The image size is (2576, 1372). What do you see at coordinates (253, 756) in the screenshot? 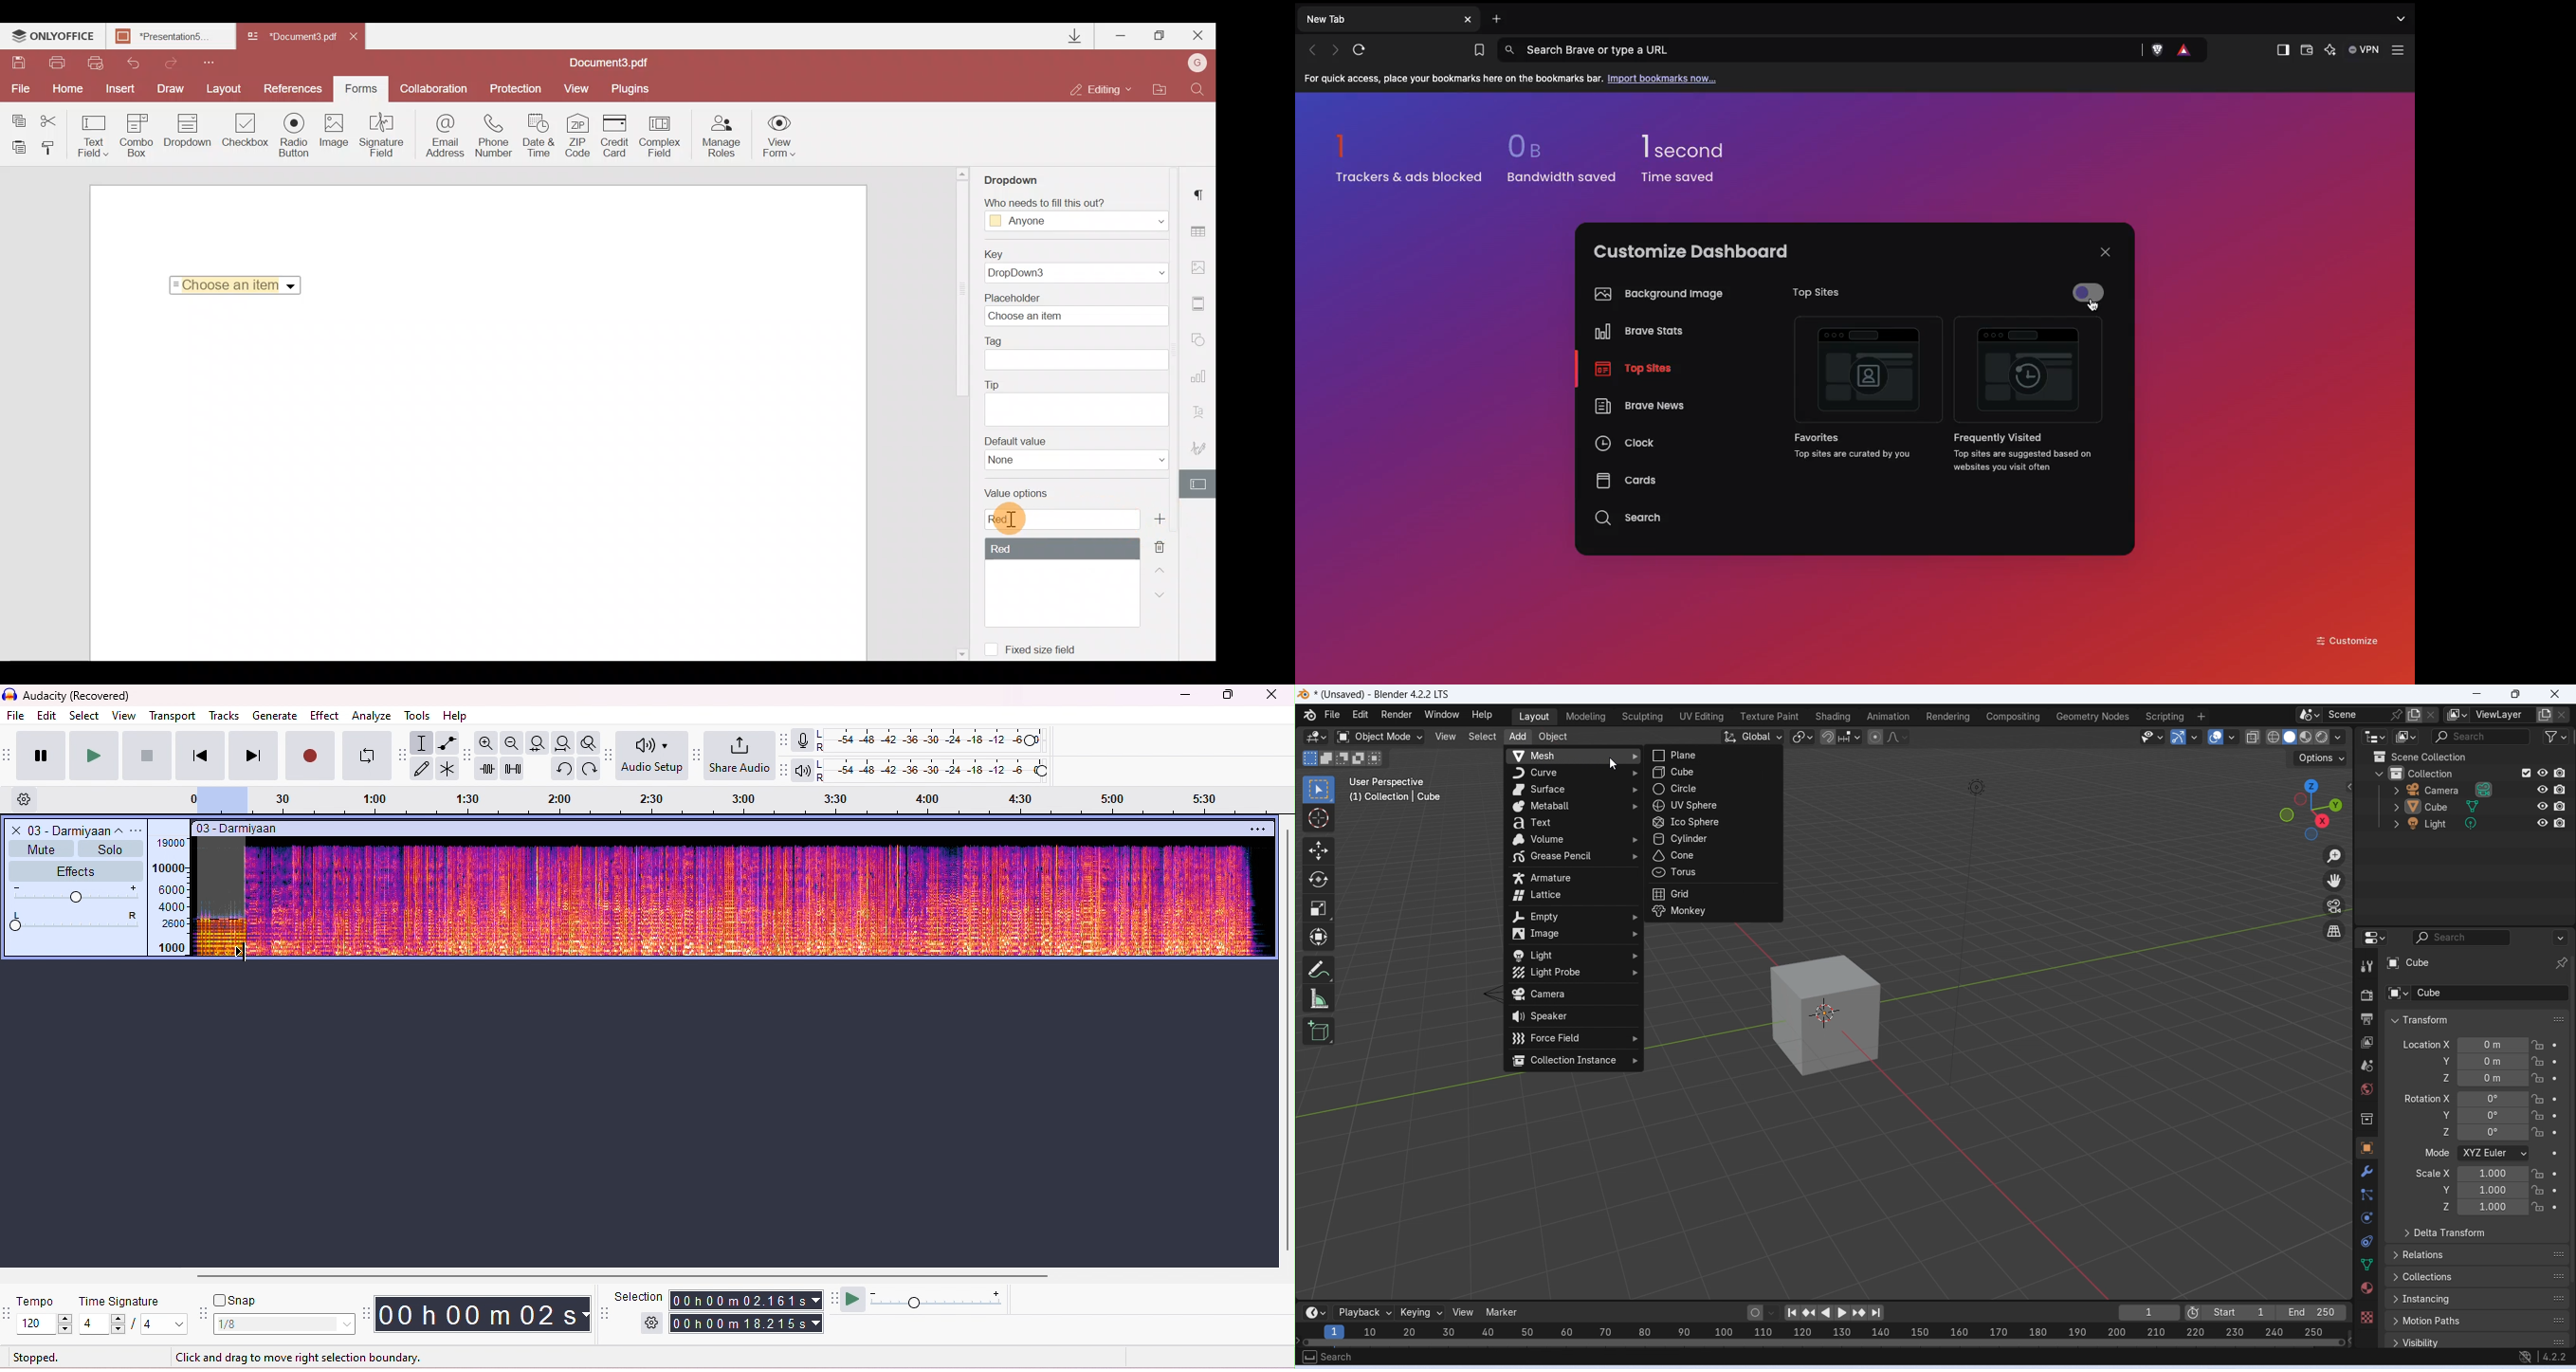
I see `next` at bounding box center [253, 756].